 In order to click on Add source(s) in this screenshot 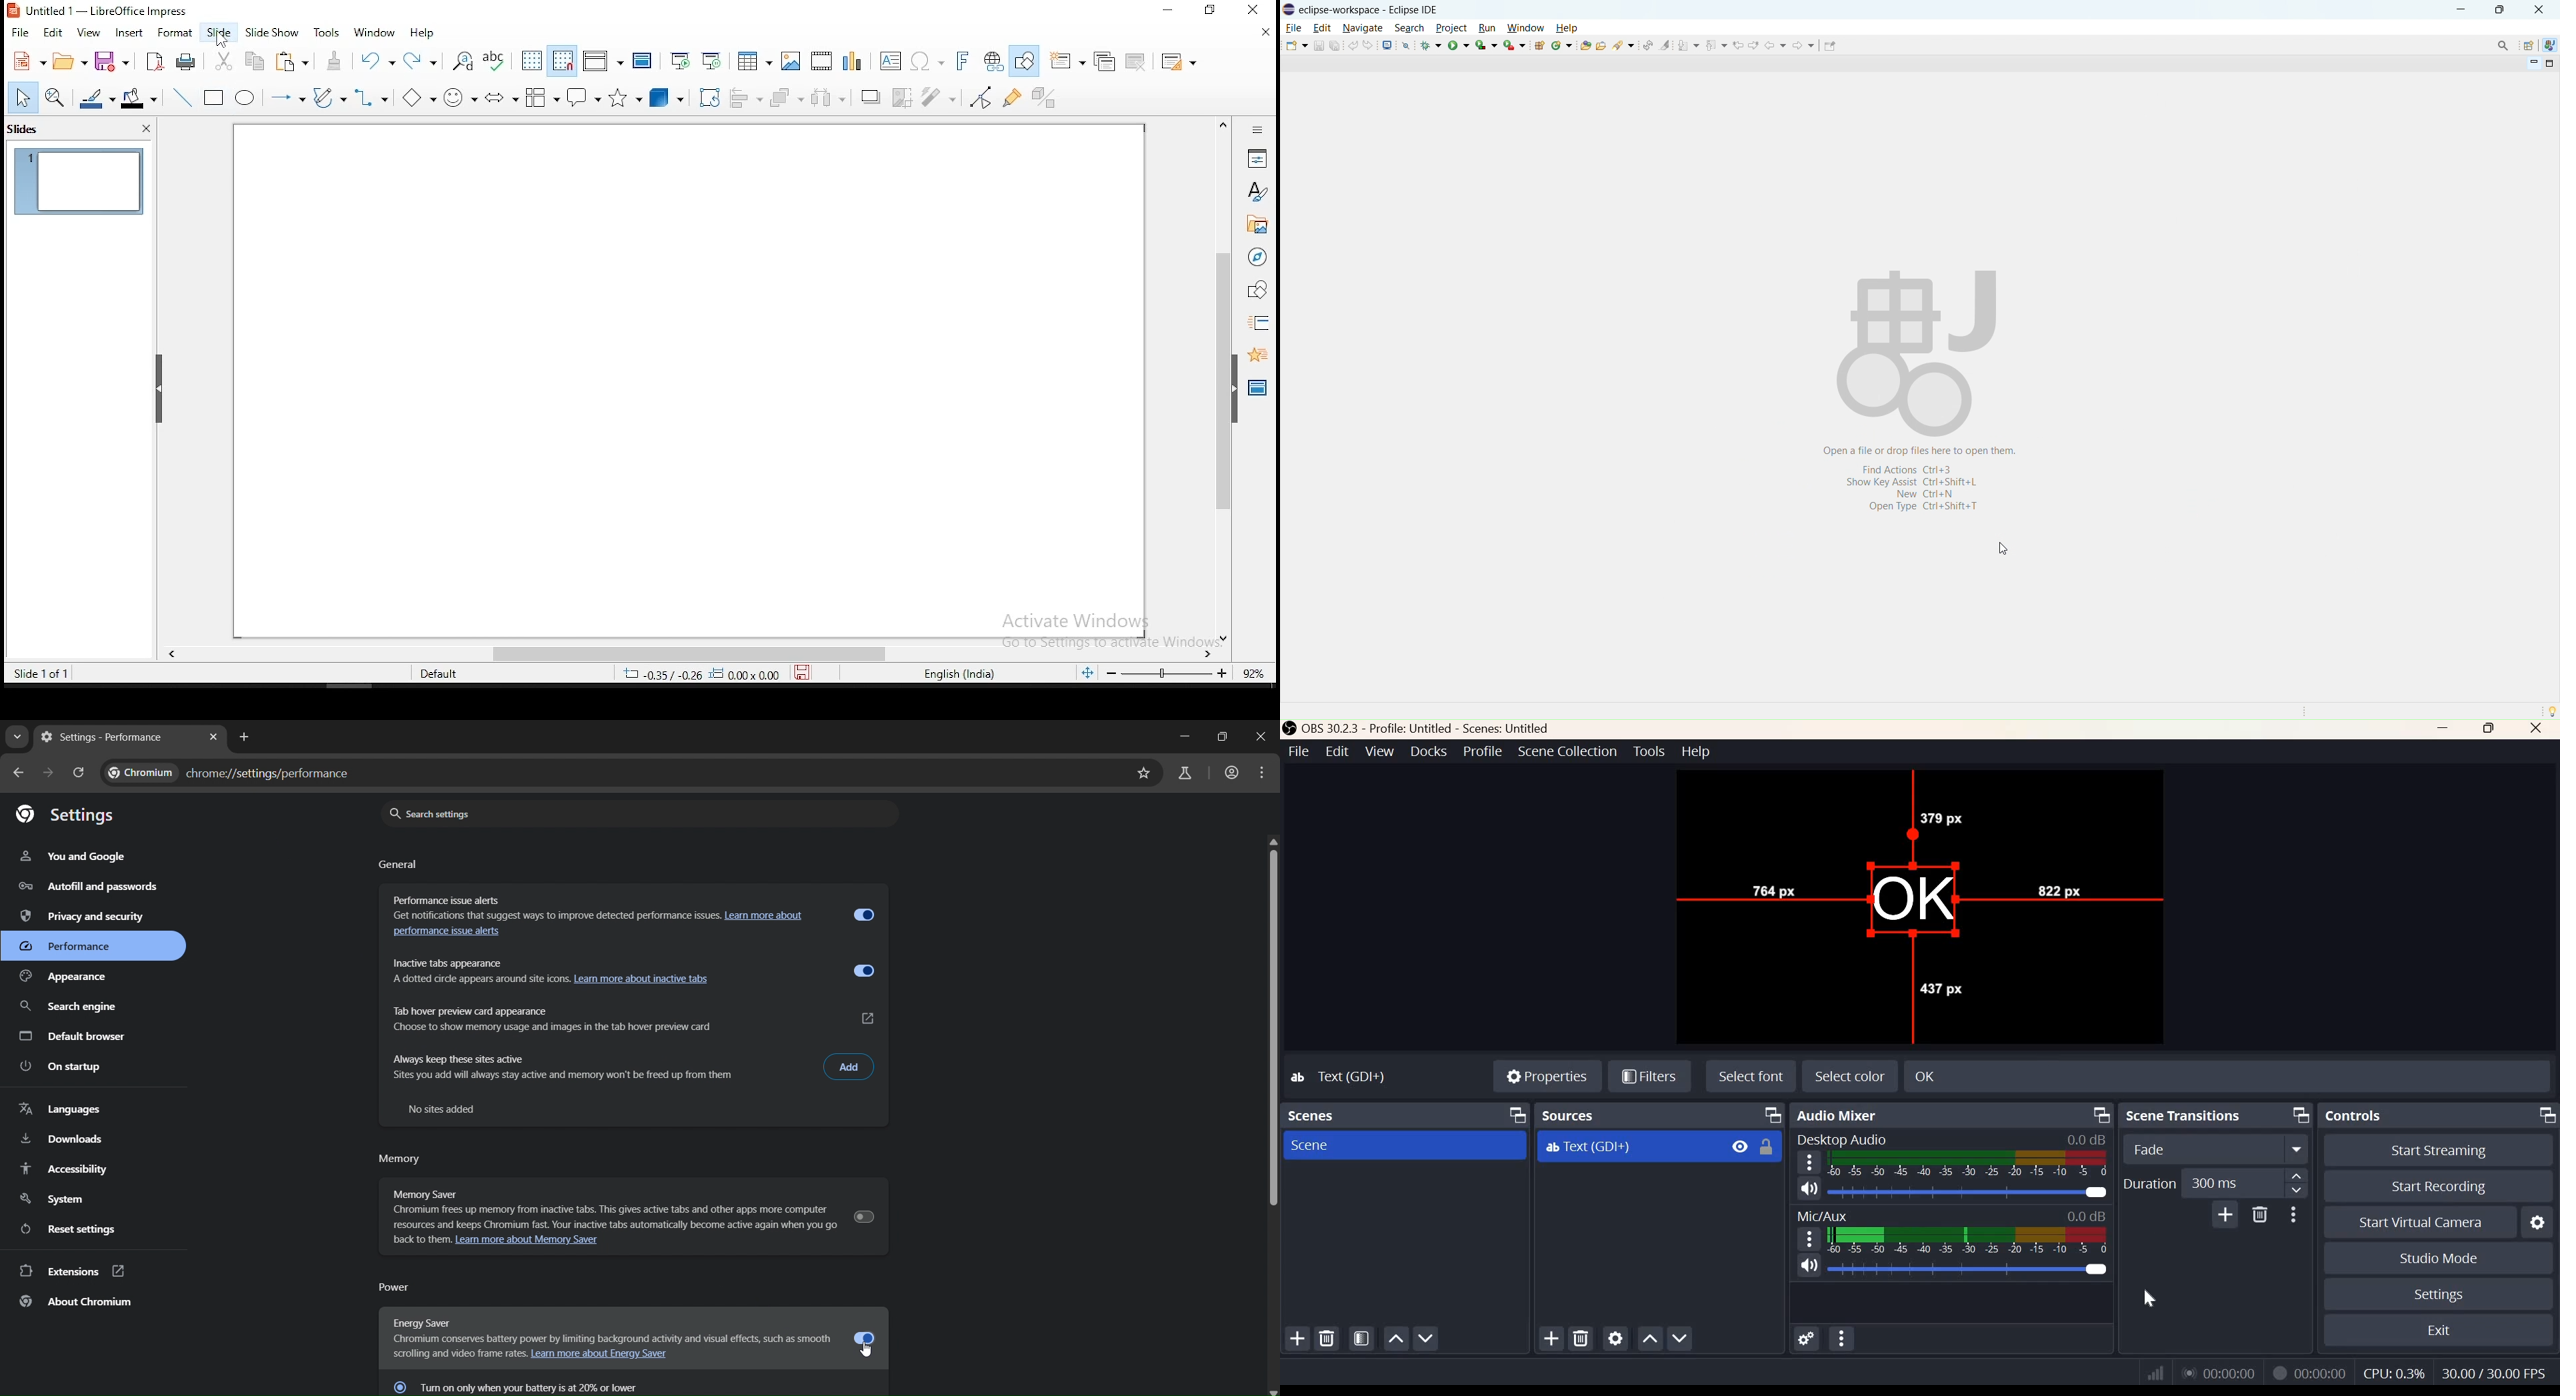, I will do `click(1553, 1339)`.